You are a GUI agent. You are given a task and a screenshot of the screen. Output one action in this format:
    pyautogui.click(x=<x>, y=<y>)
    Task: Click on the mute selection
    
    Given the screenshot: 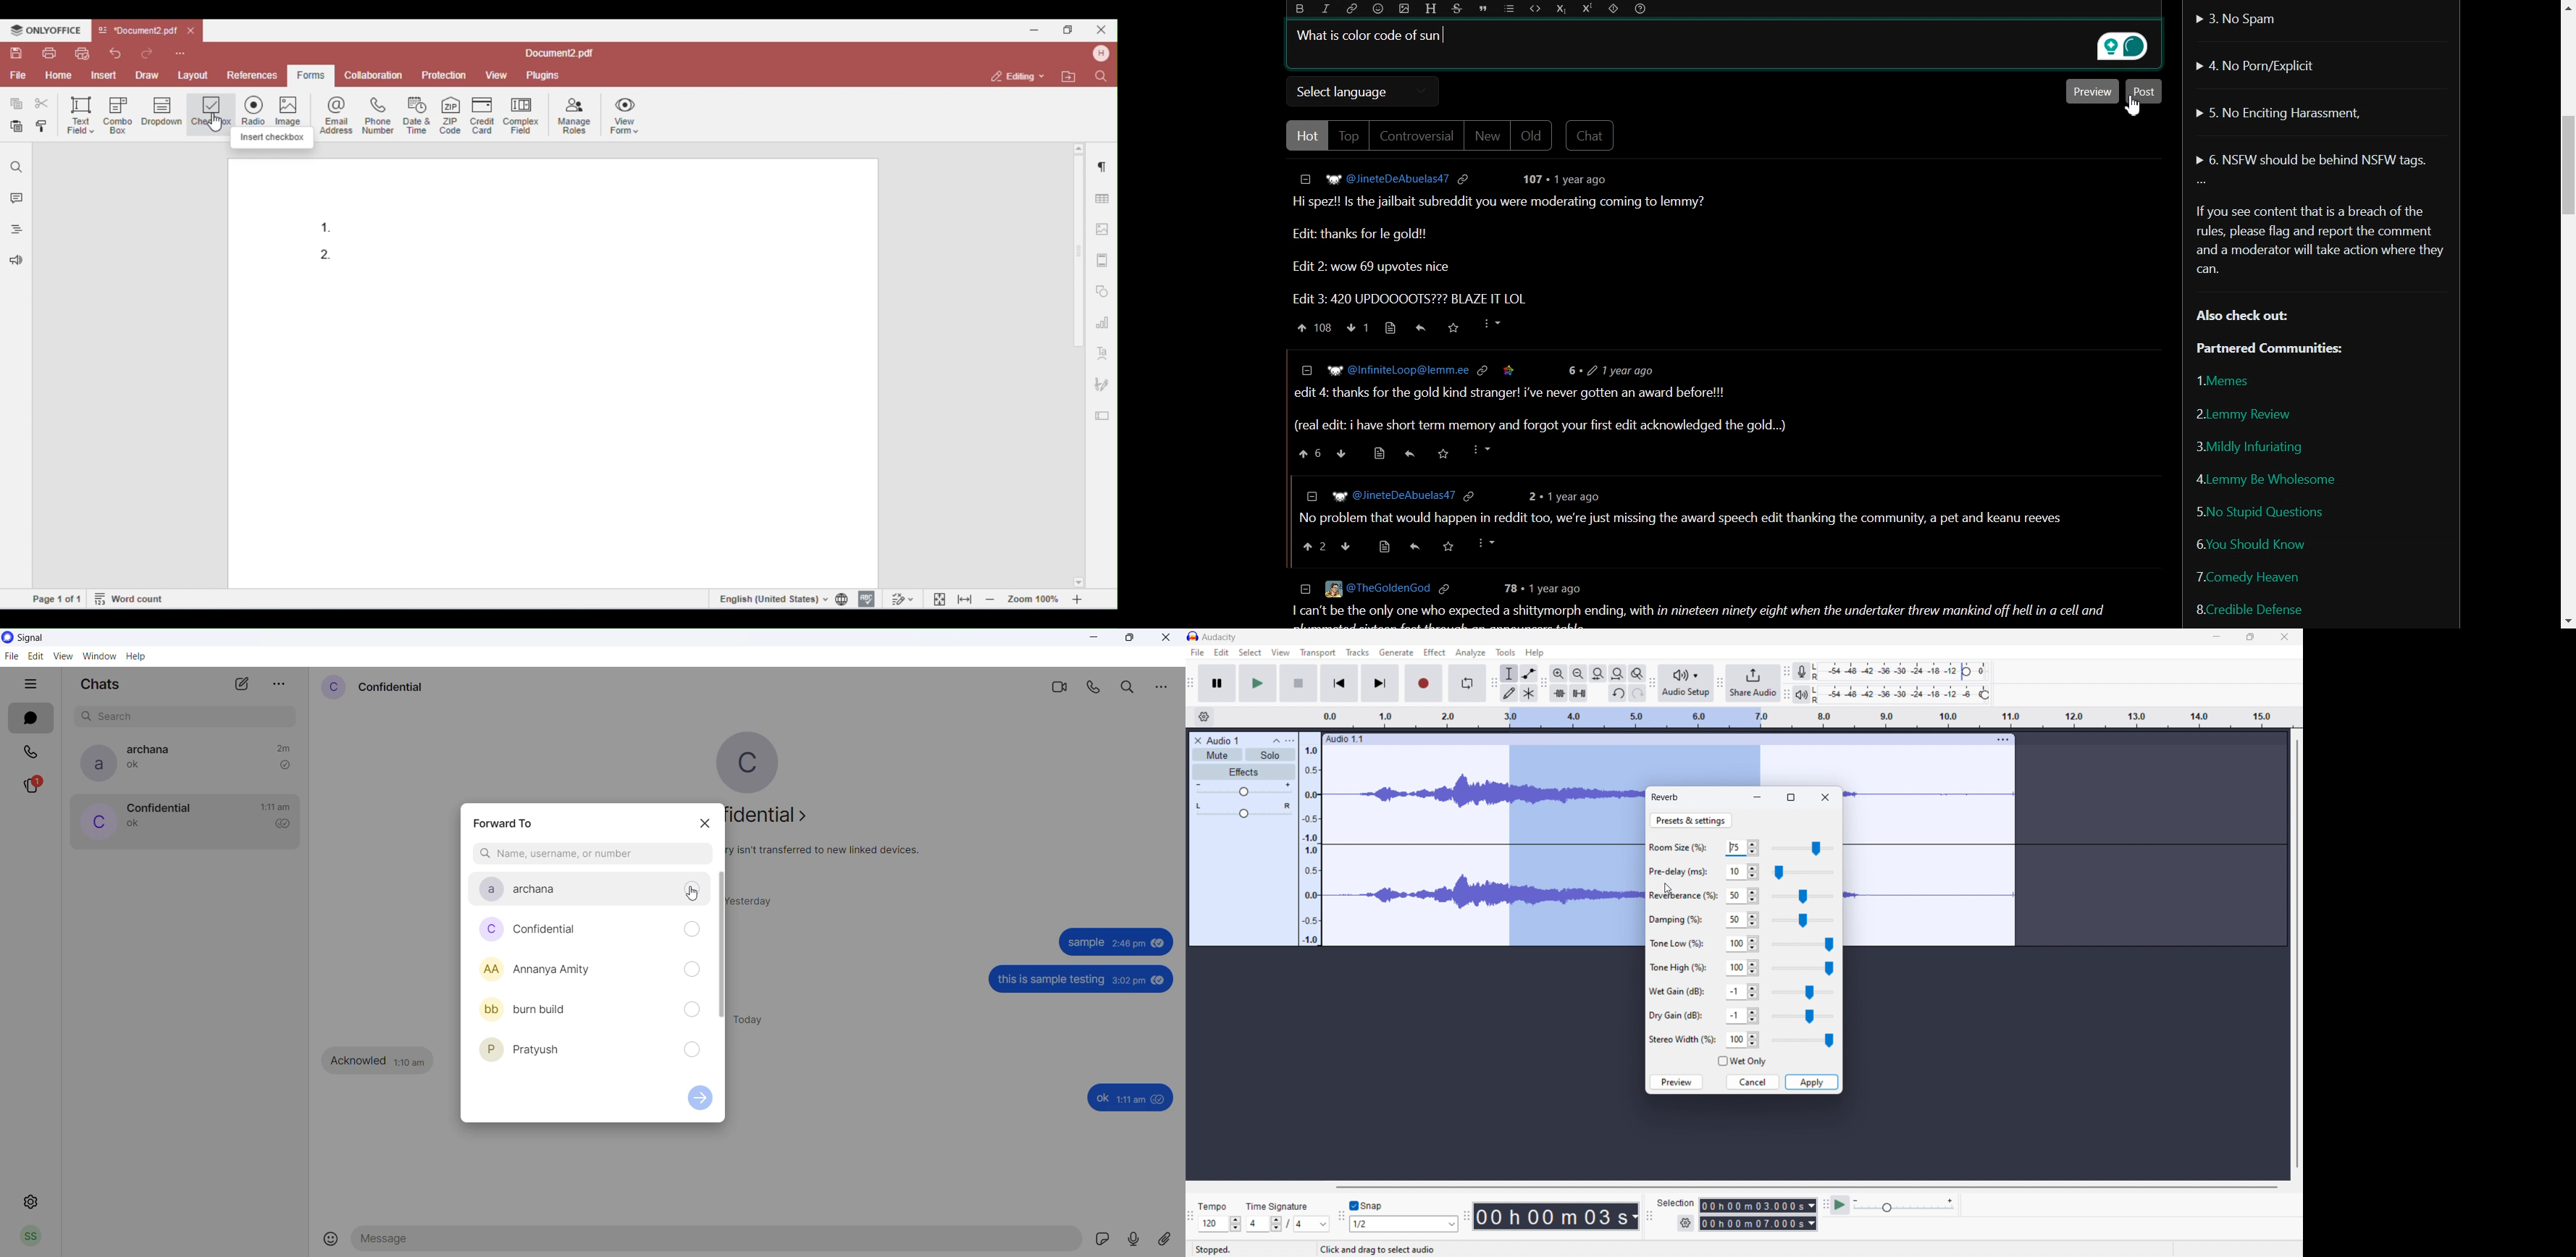 What is the action you would take?
    pyautogui.click(x=1578, y=693)
    